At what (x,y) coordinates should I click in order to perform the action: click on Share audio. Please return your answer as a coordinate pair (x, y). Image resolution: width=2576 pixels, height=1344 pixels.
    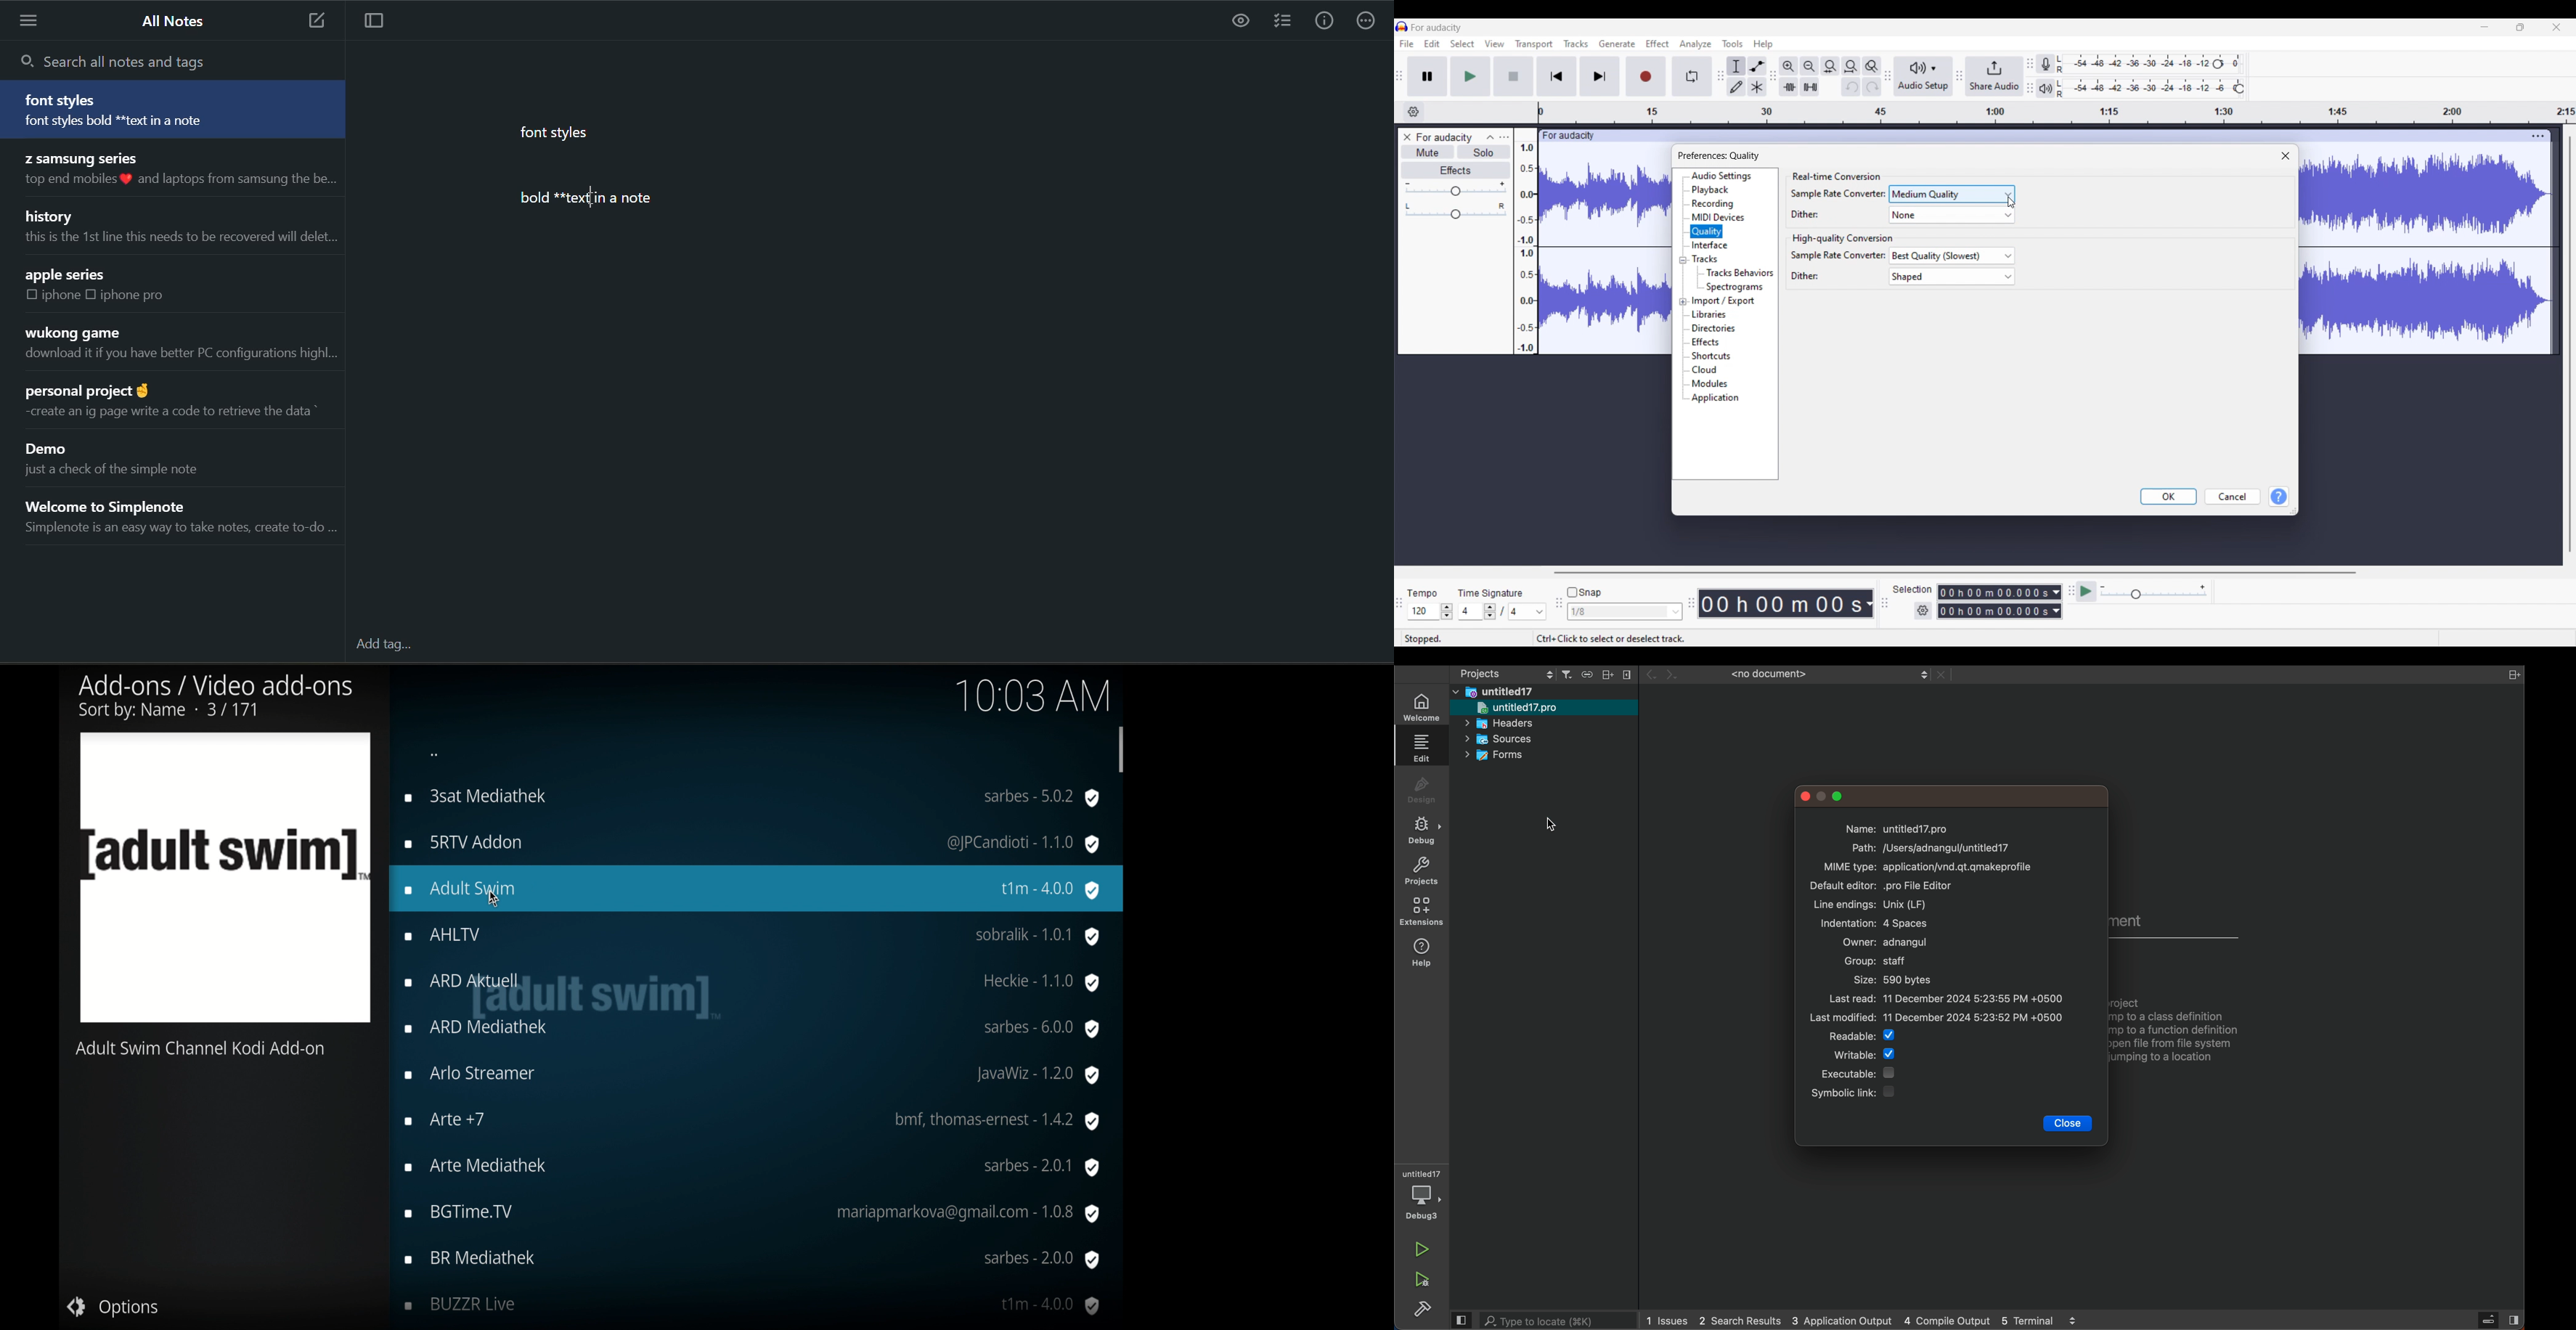
    Looking at the image, I should click on (1994, 76).